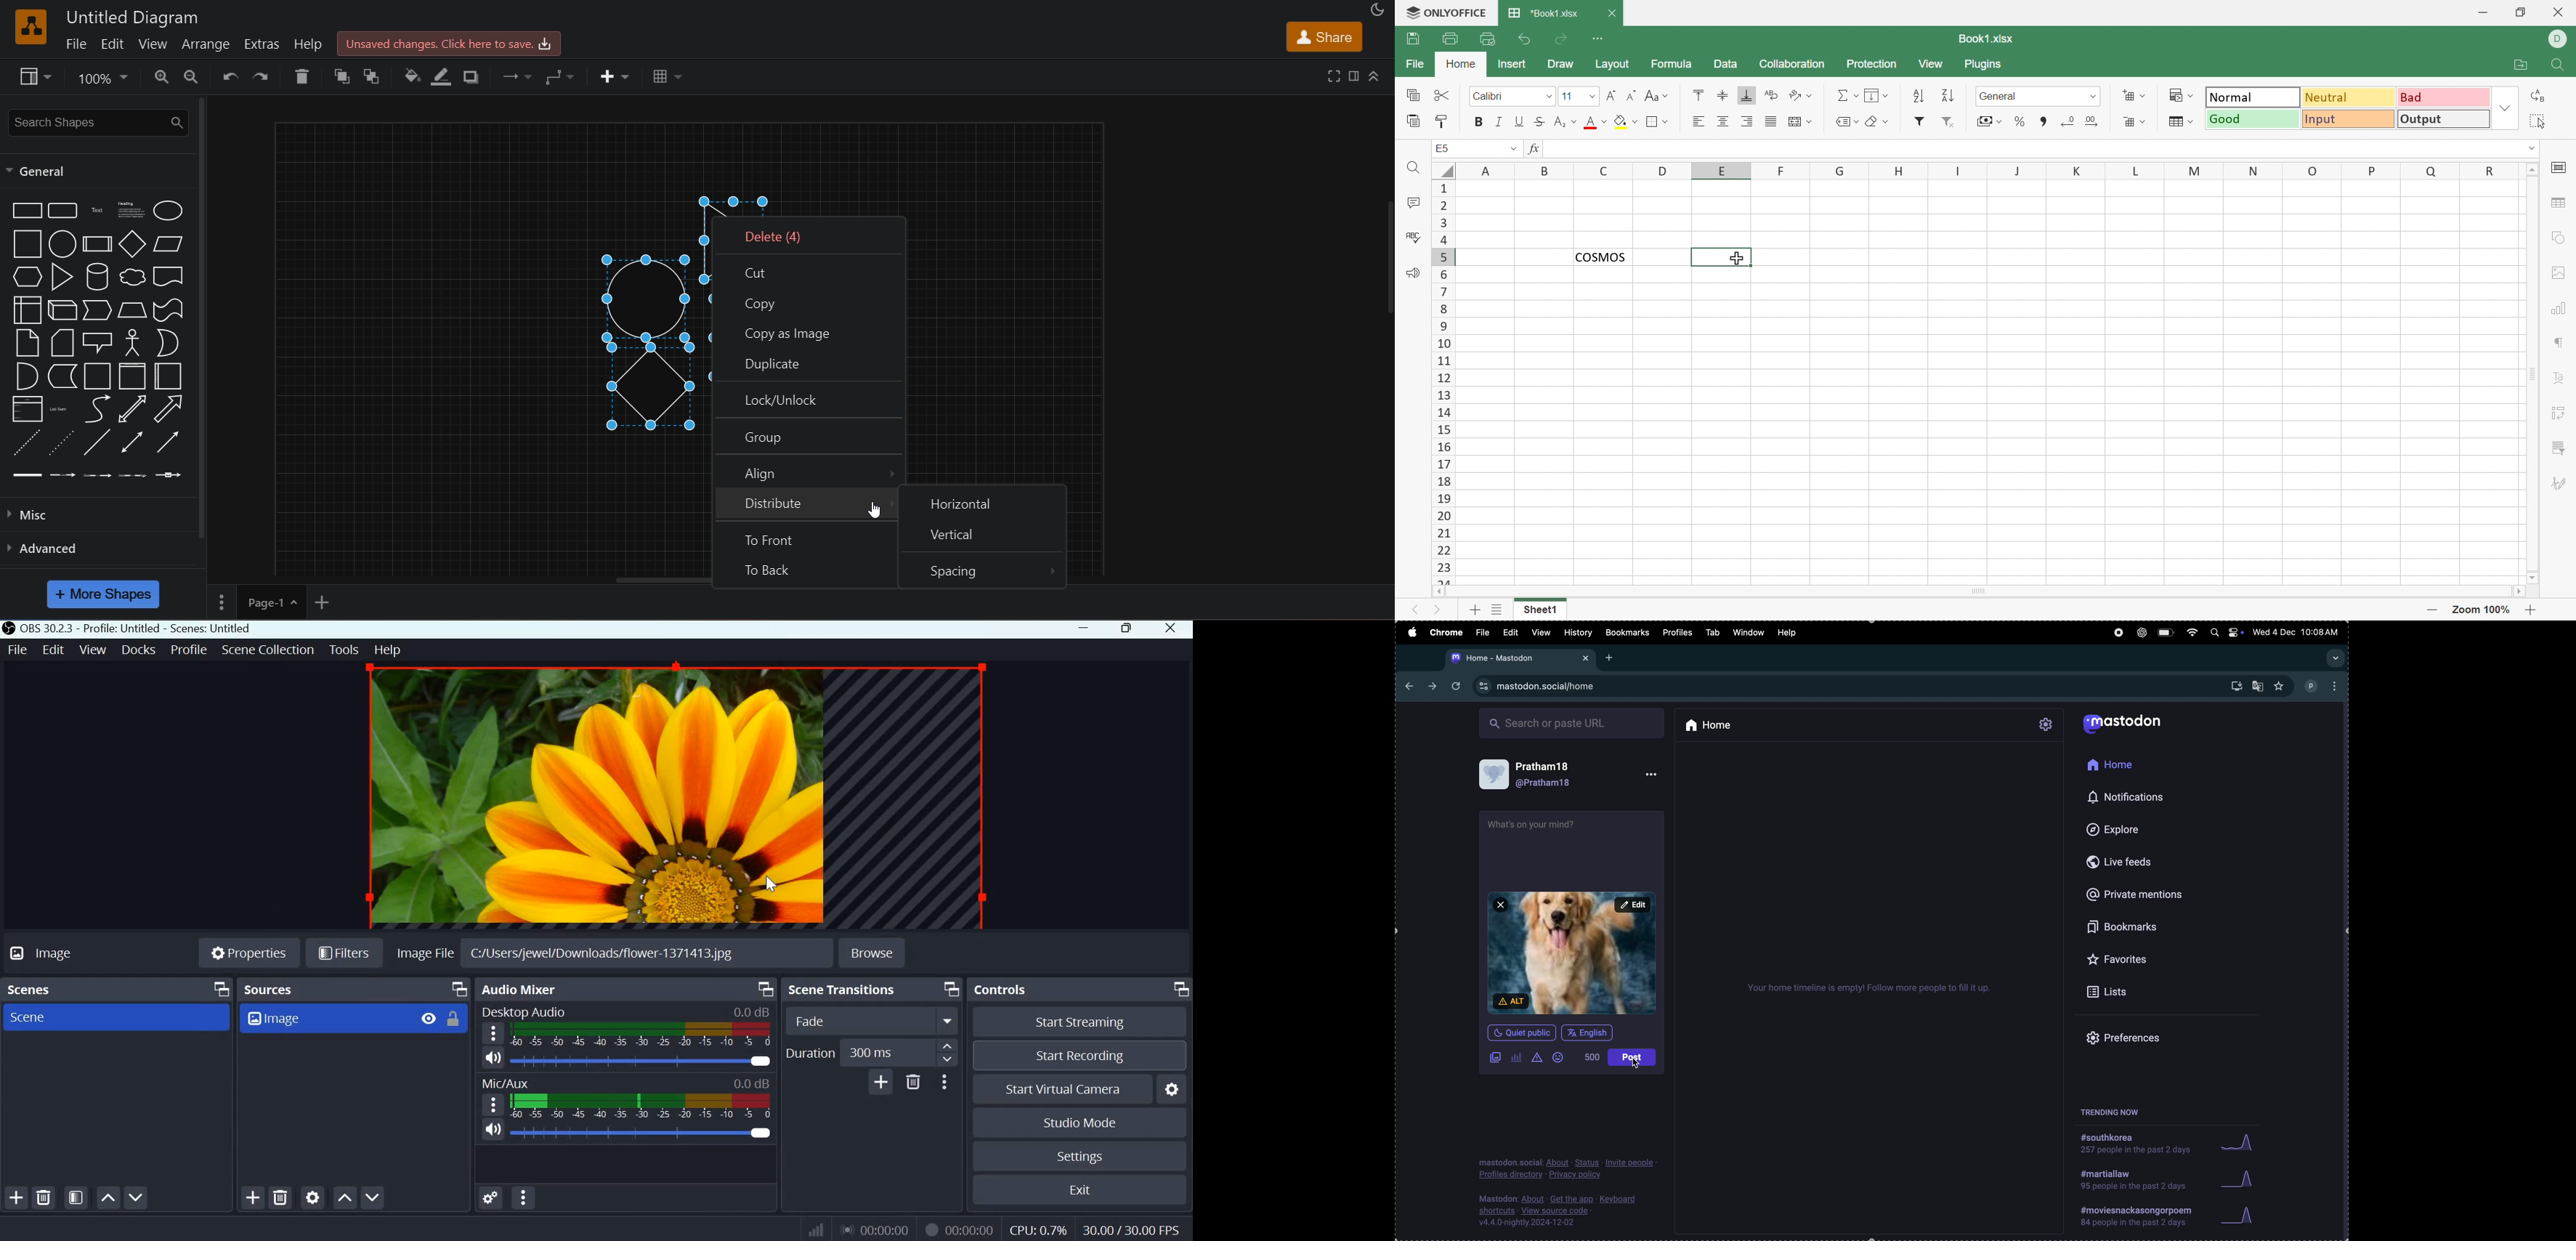 This screenshot has width=2576, height=1260. Describe the element at coordinates (2095, 97) in the screenshot. I see `Drop down` at that location.